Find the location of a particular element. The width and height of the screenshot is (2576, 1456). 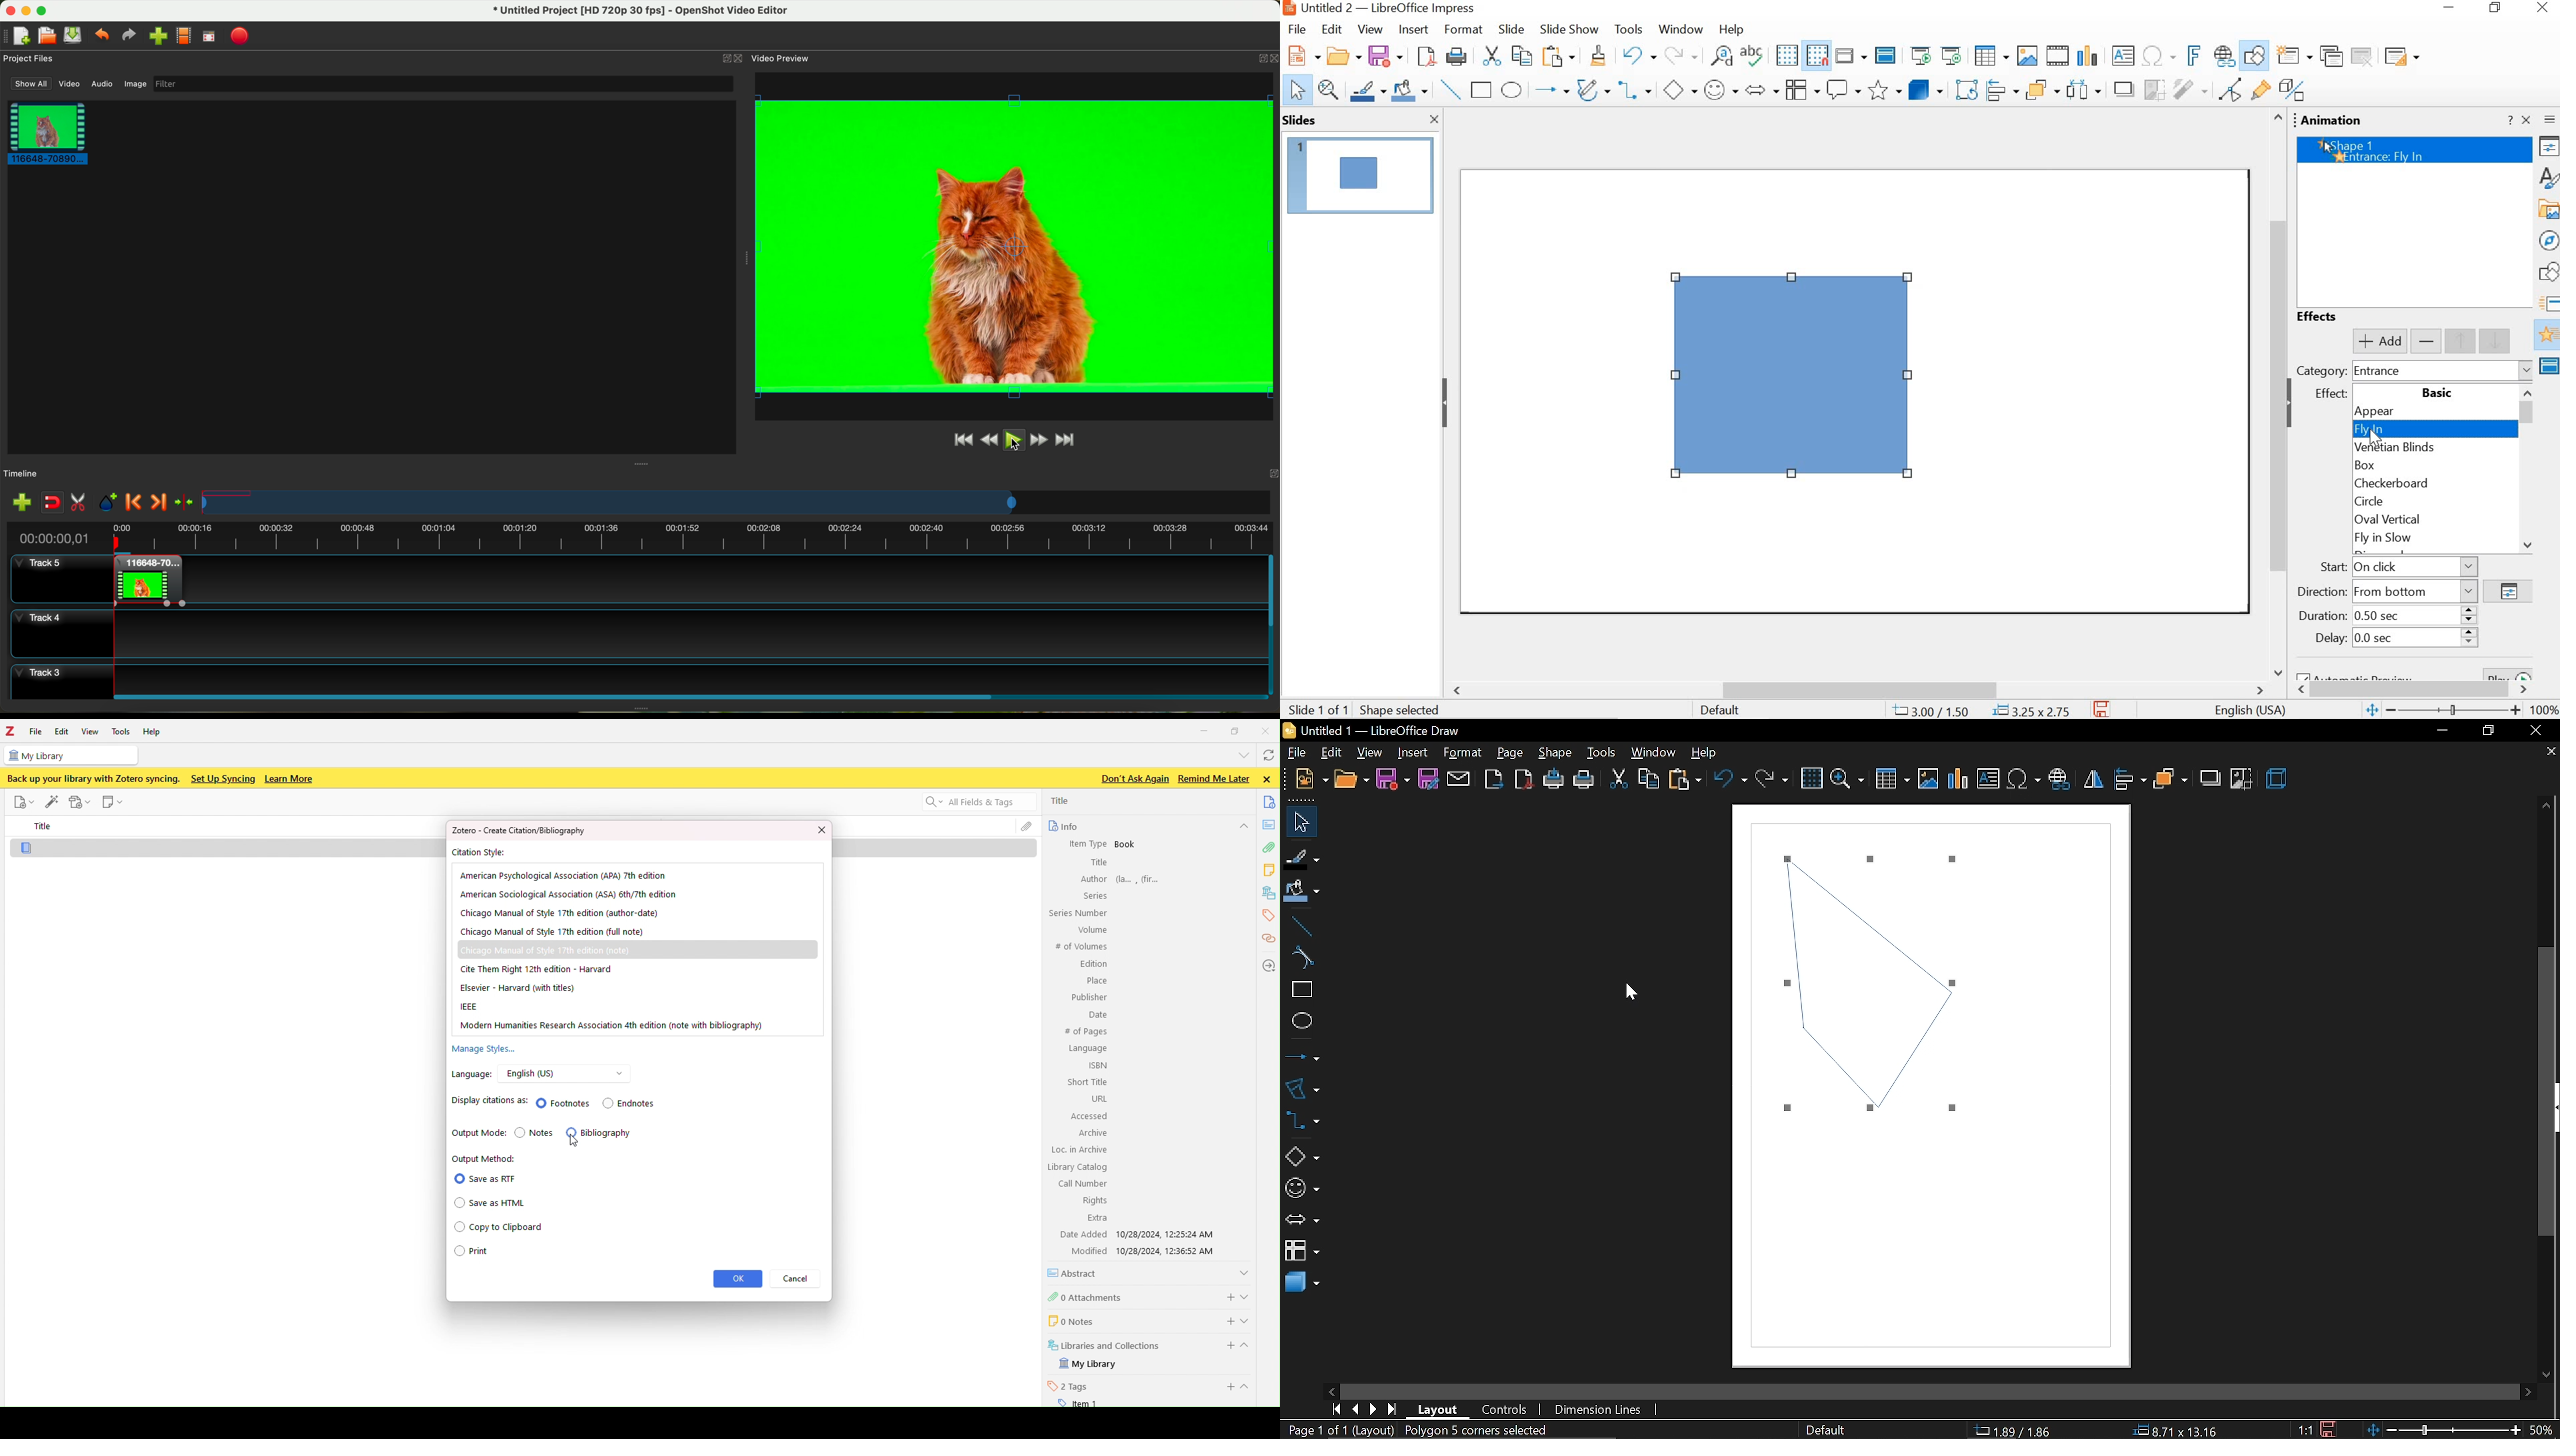

Move up is located at coordinates (2529, 392).